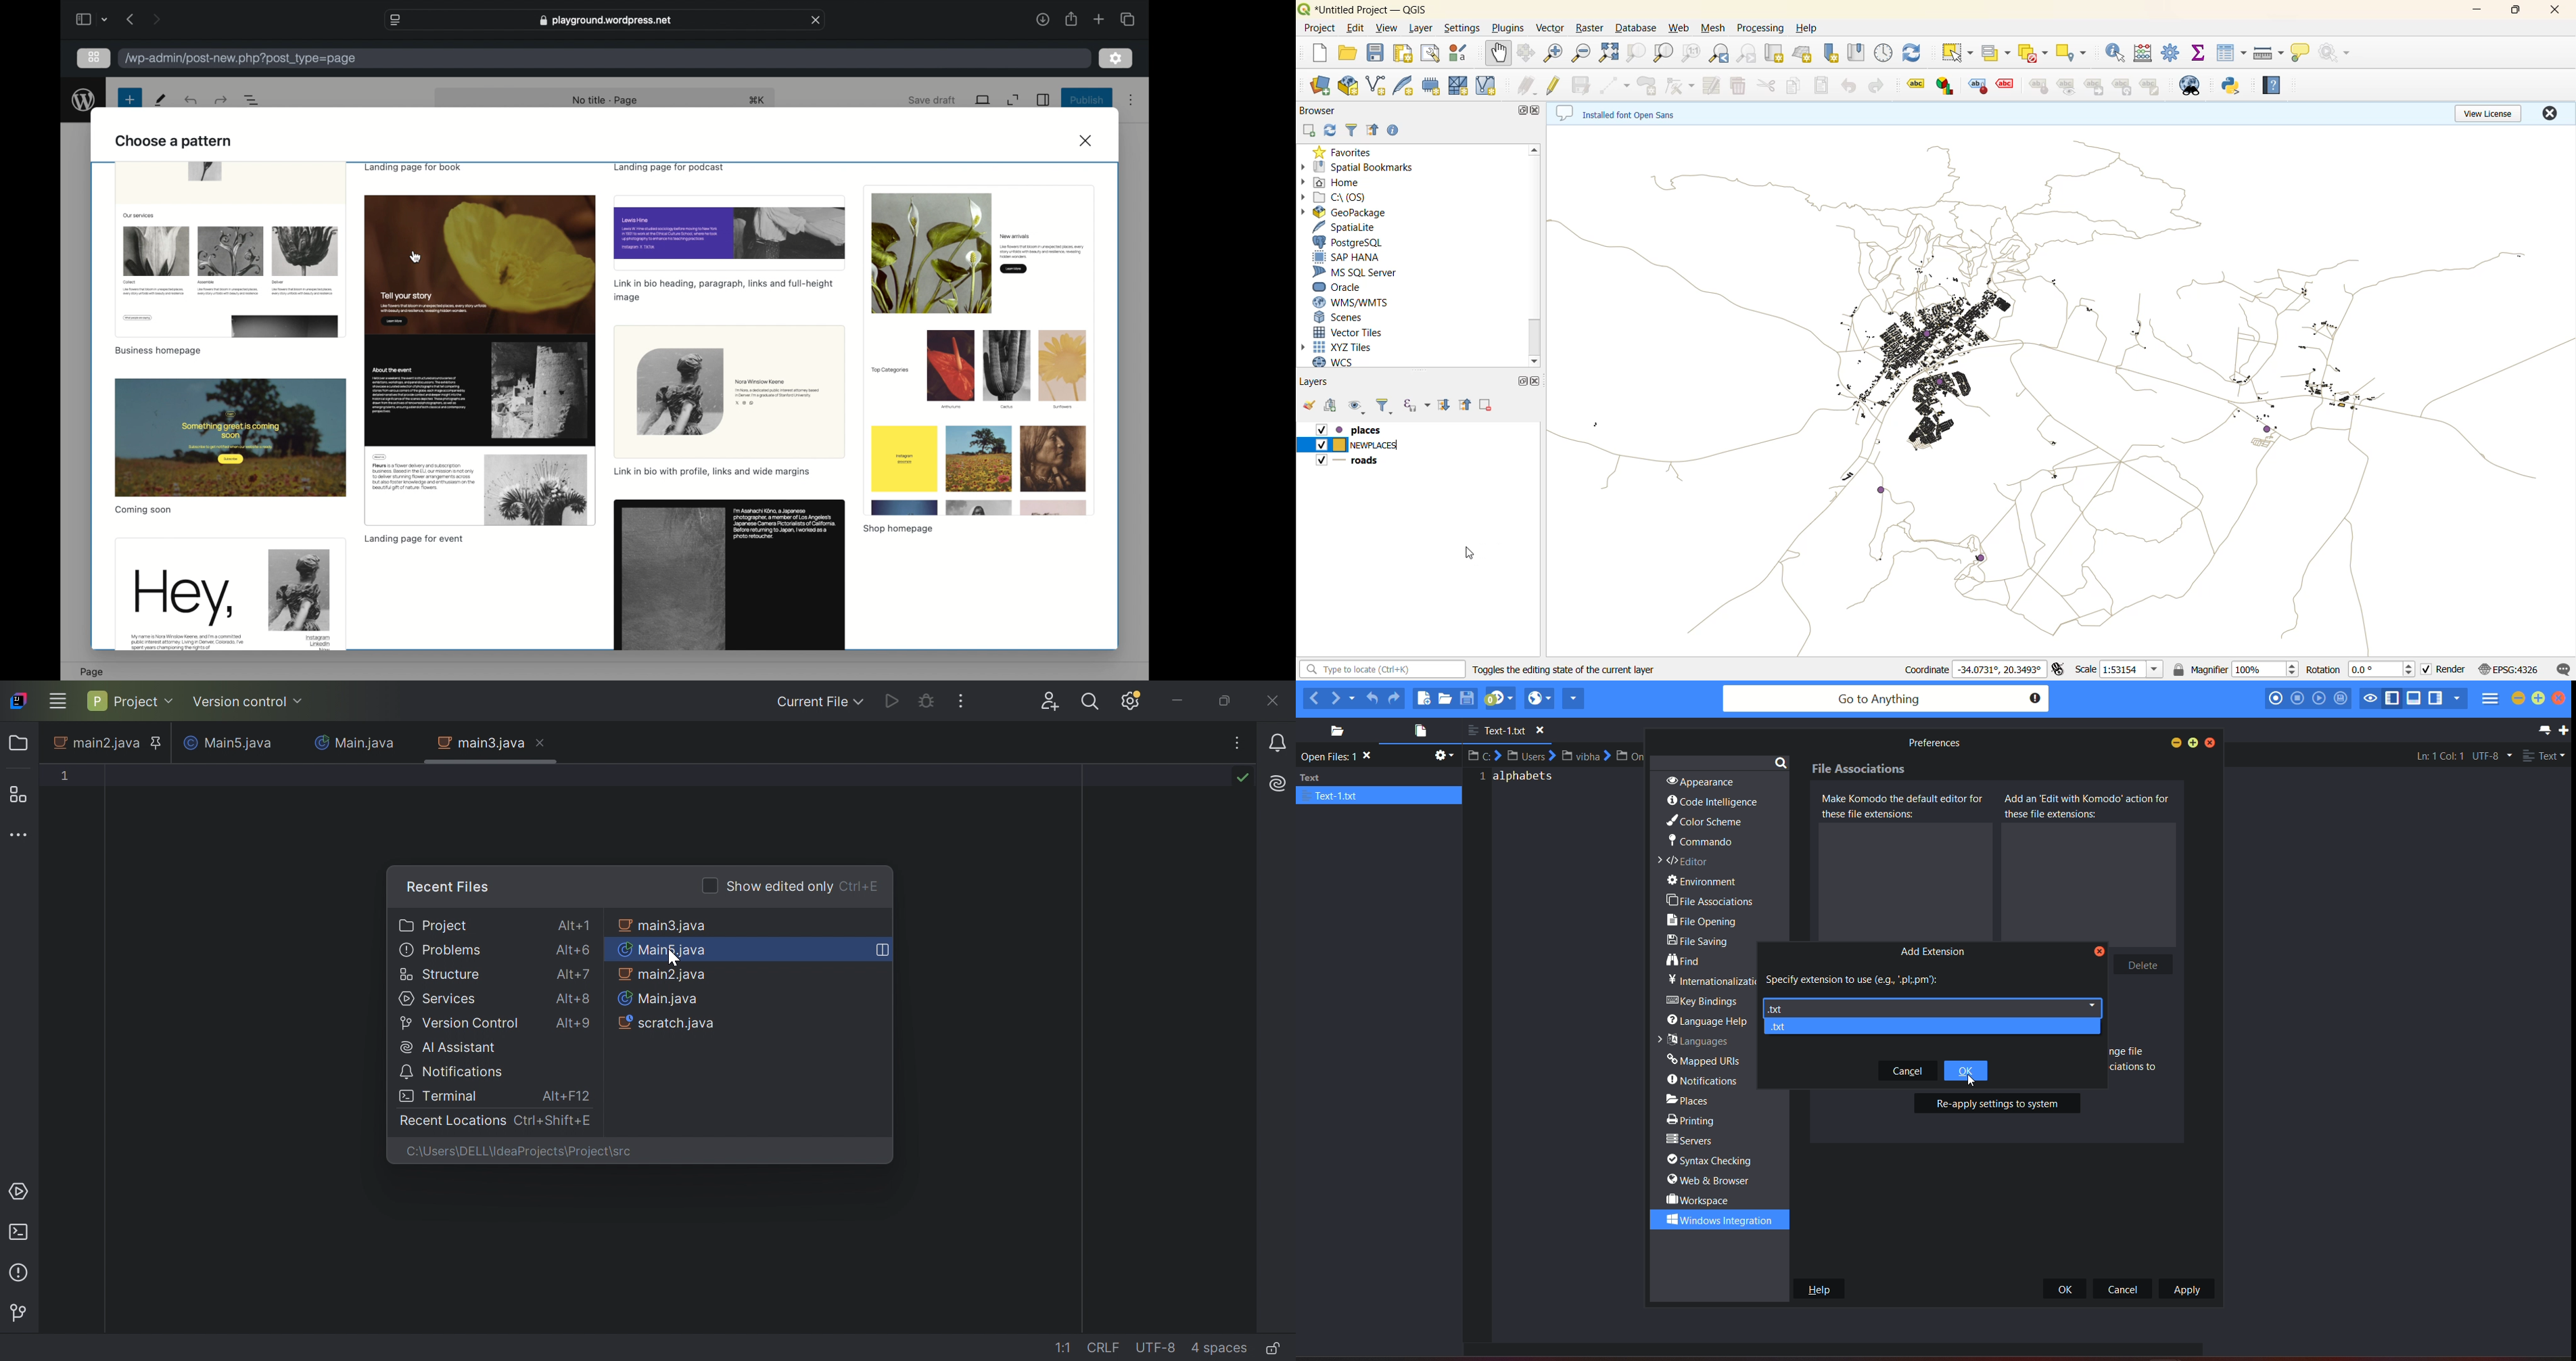 The image size is (2576, 1372). What do you see at coordinates (1585, 83) in the screenshot?
I see `save edits` at bounding box center [1585, 83].